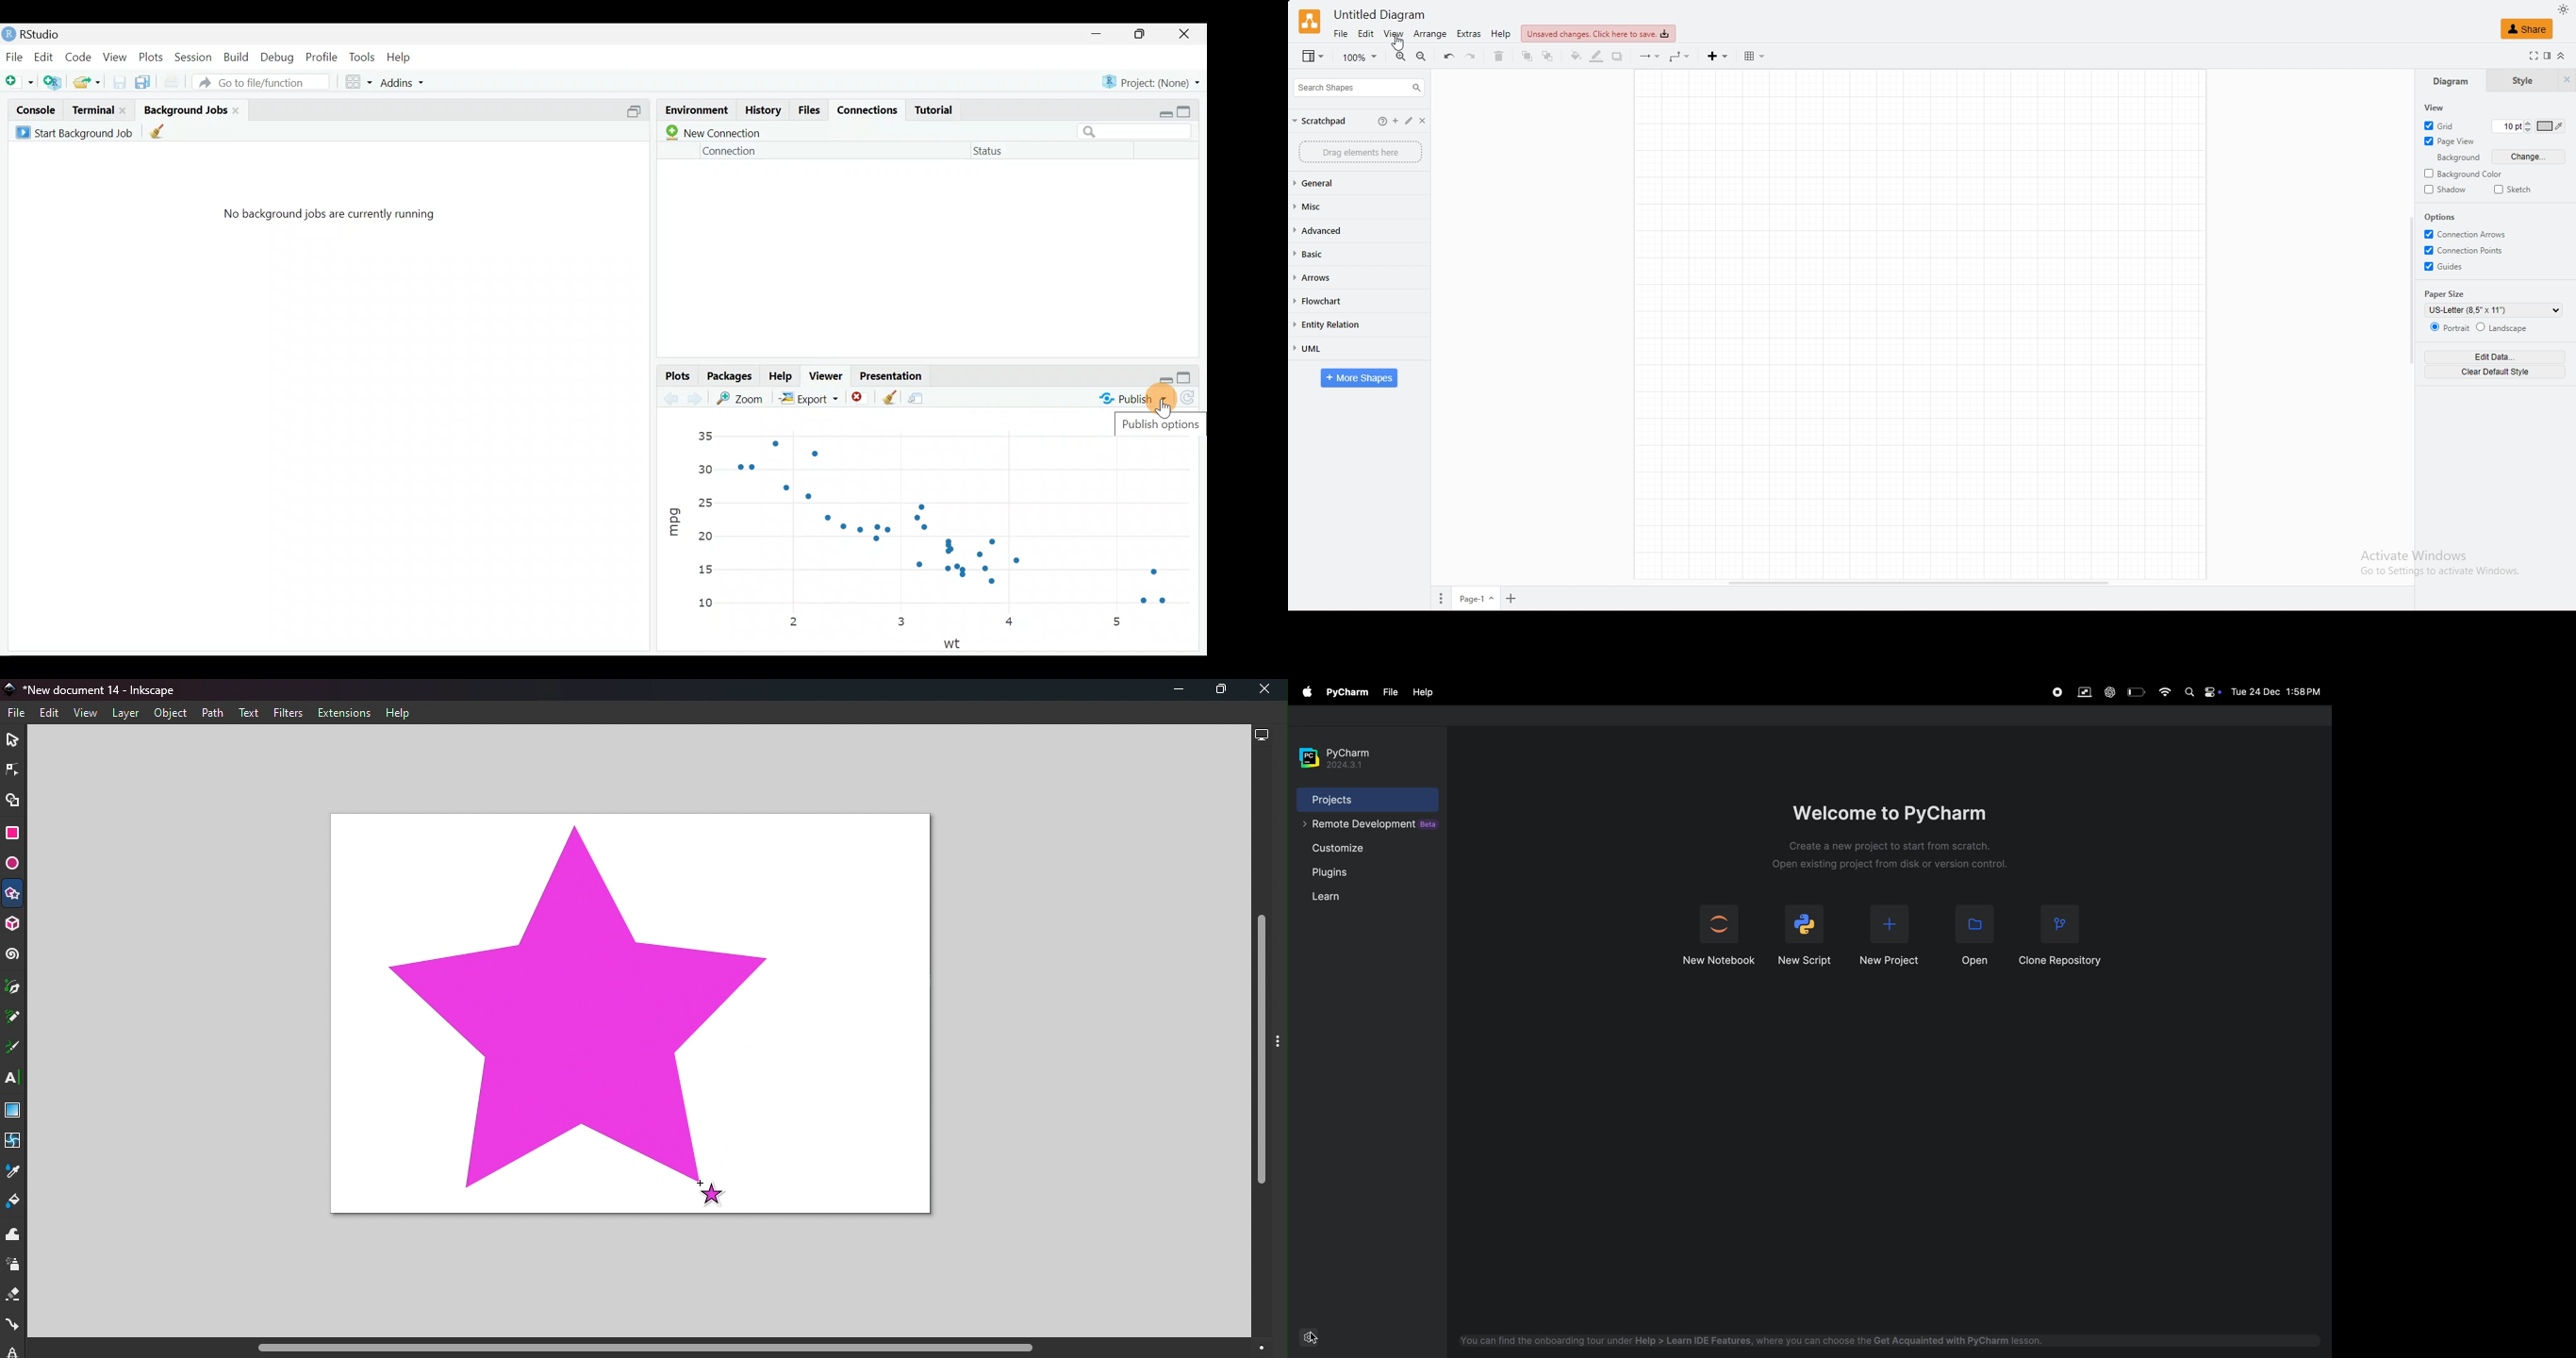 This screenshot has height=1372, width=2576. Describe the element at coordinates (712, 604) in the screenshot. I see `10` at that location.